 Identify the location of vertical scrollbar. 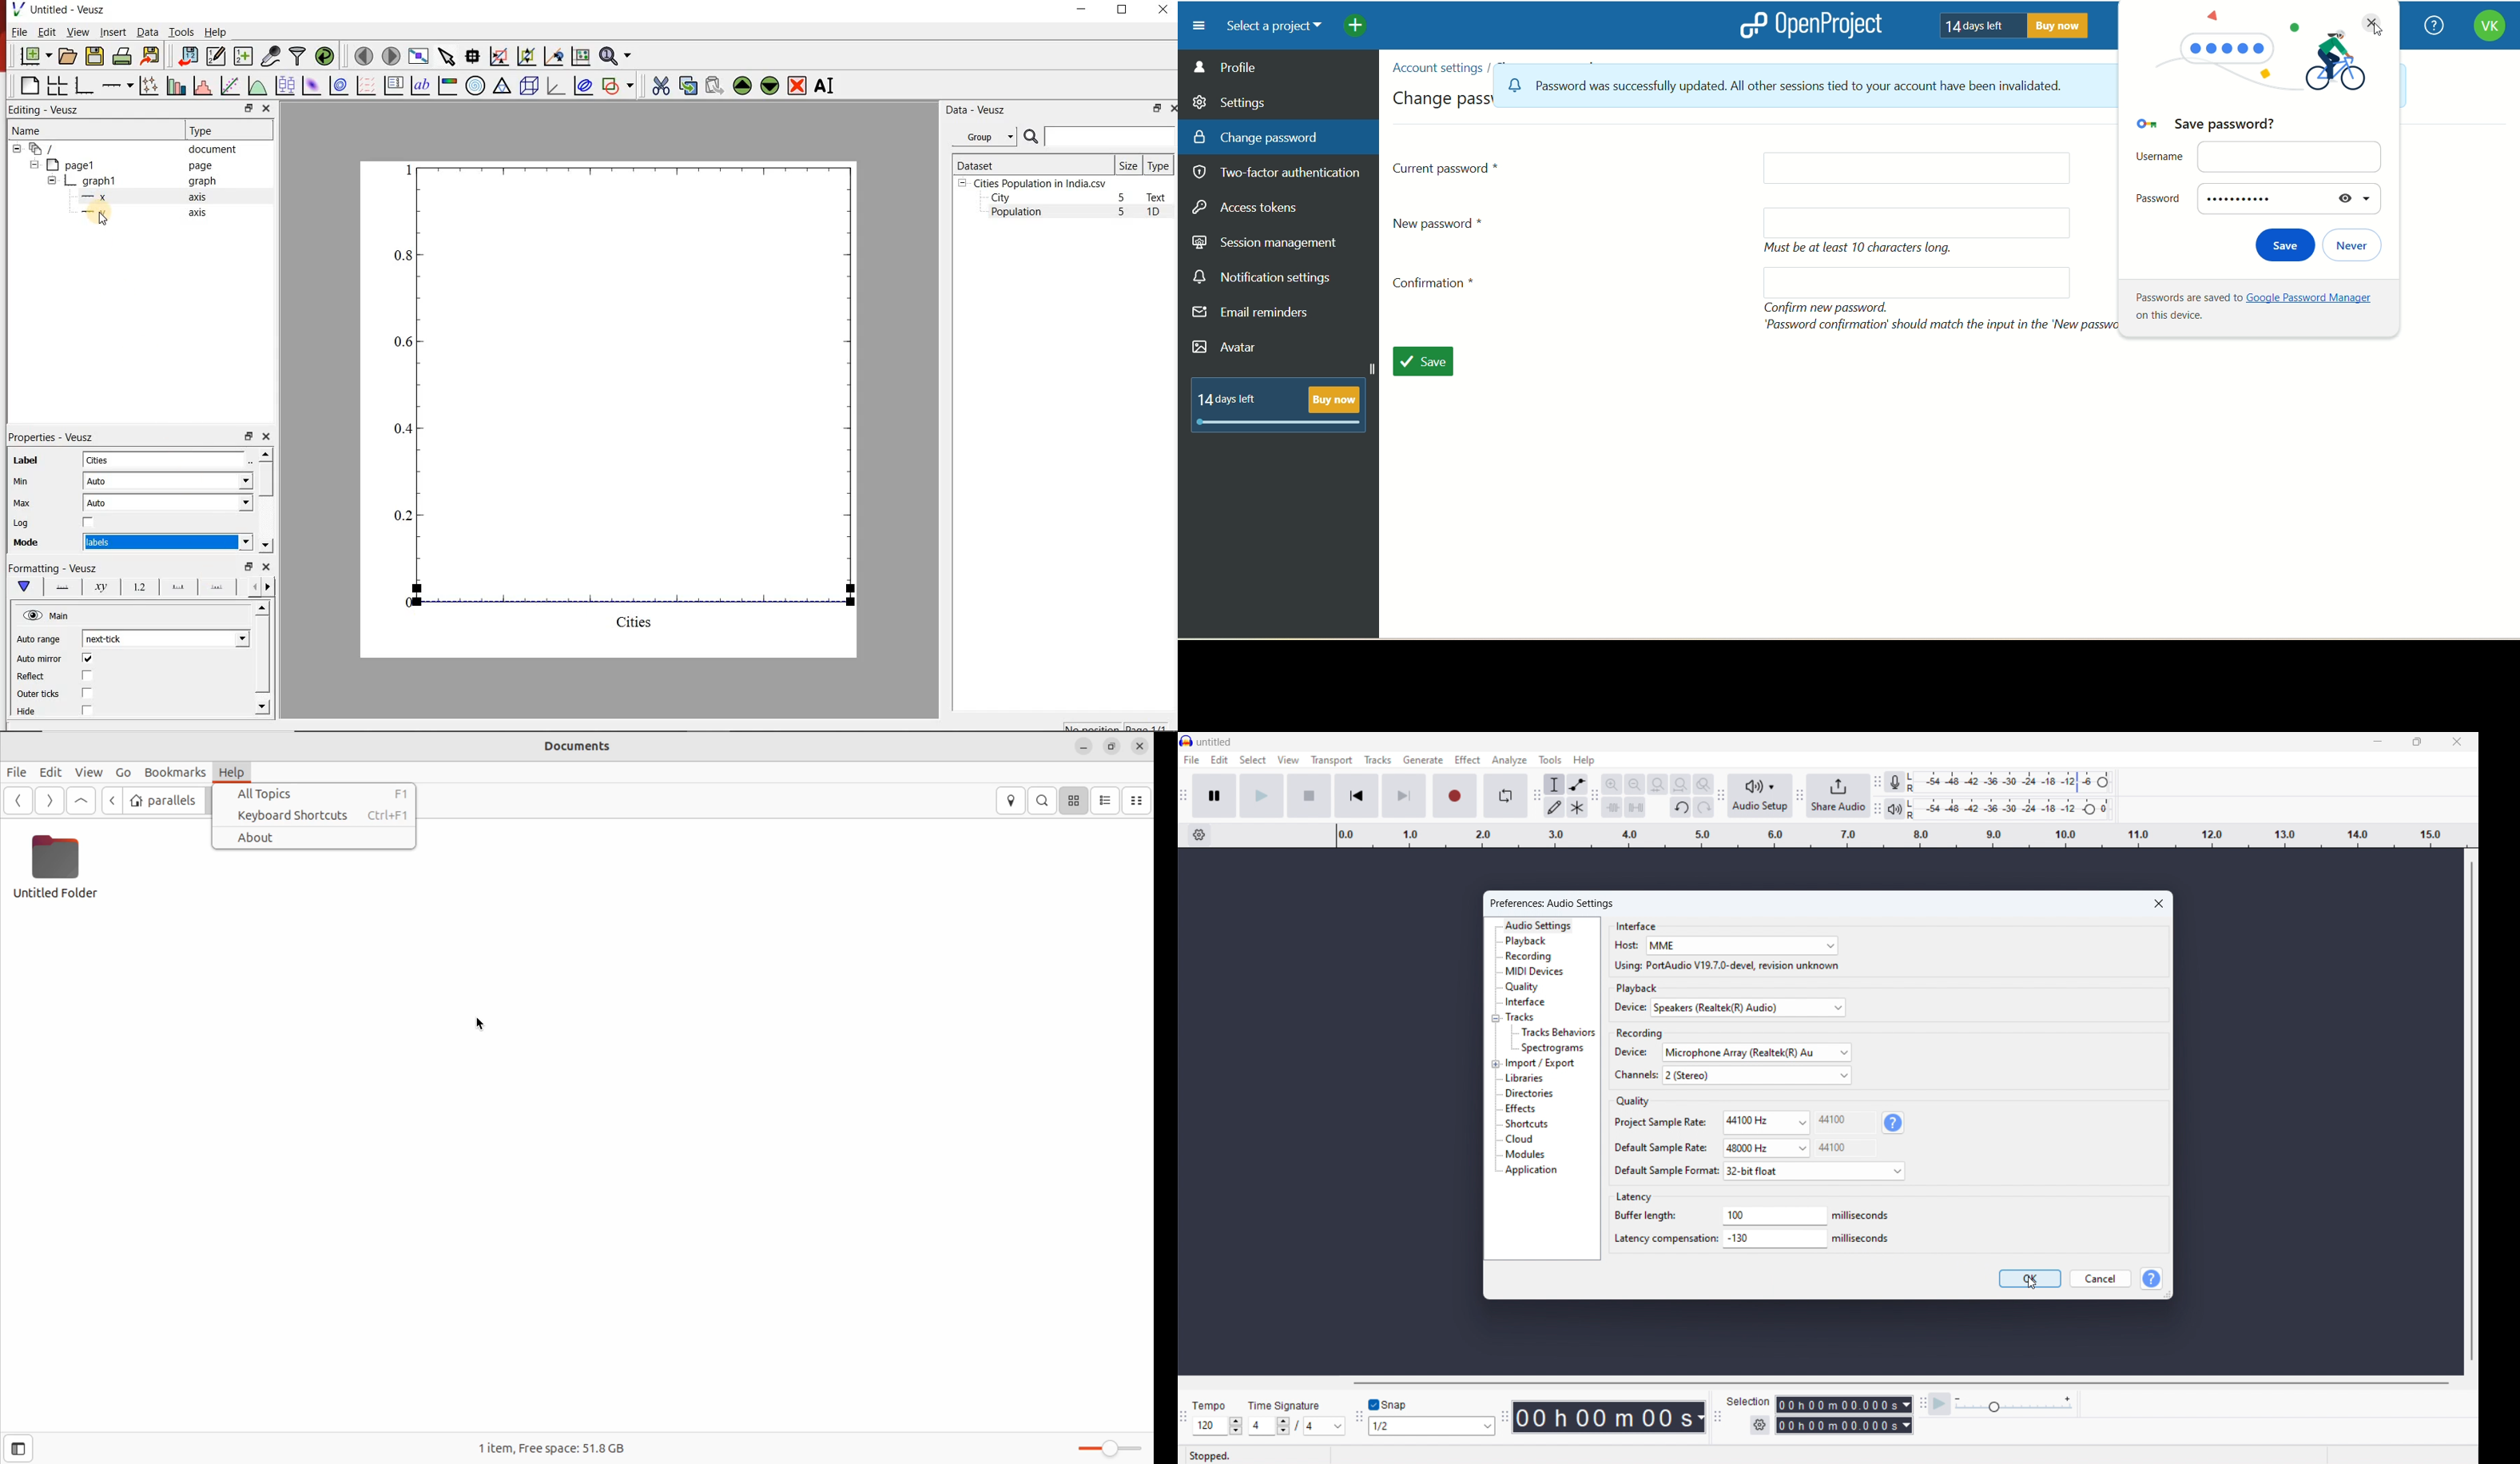
(2473, 1110).